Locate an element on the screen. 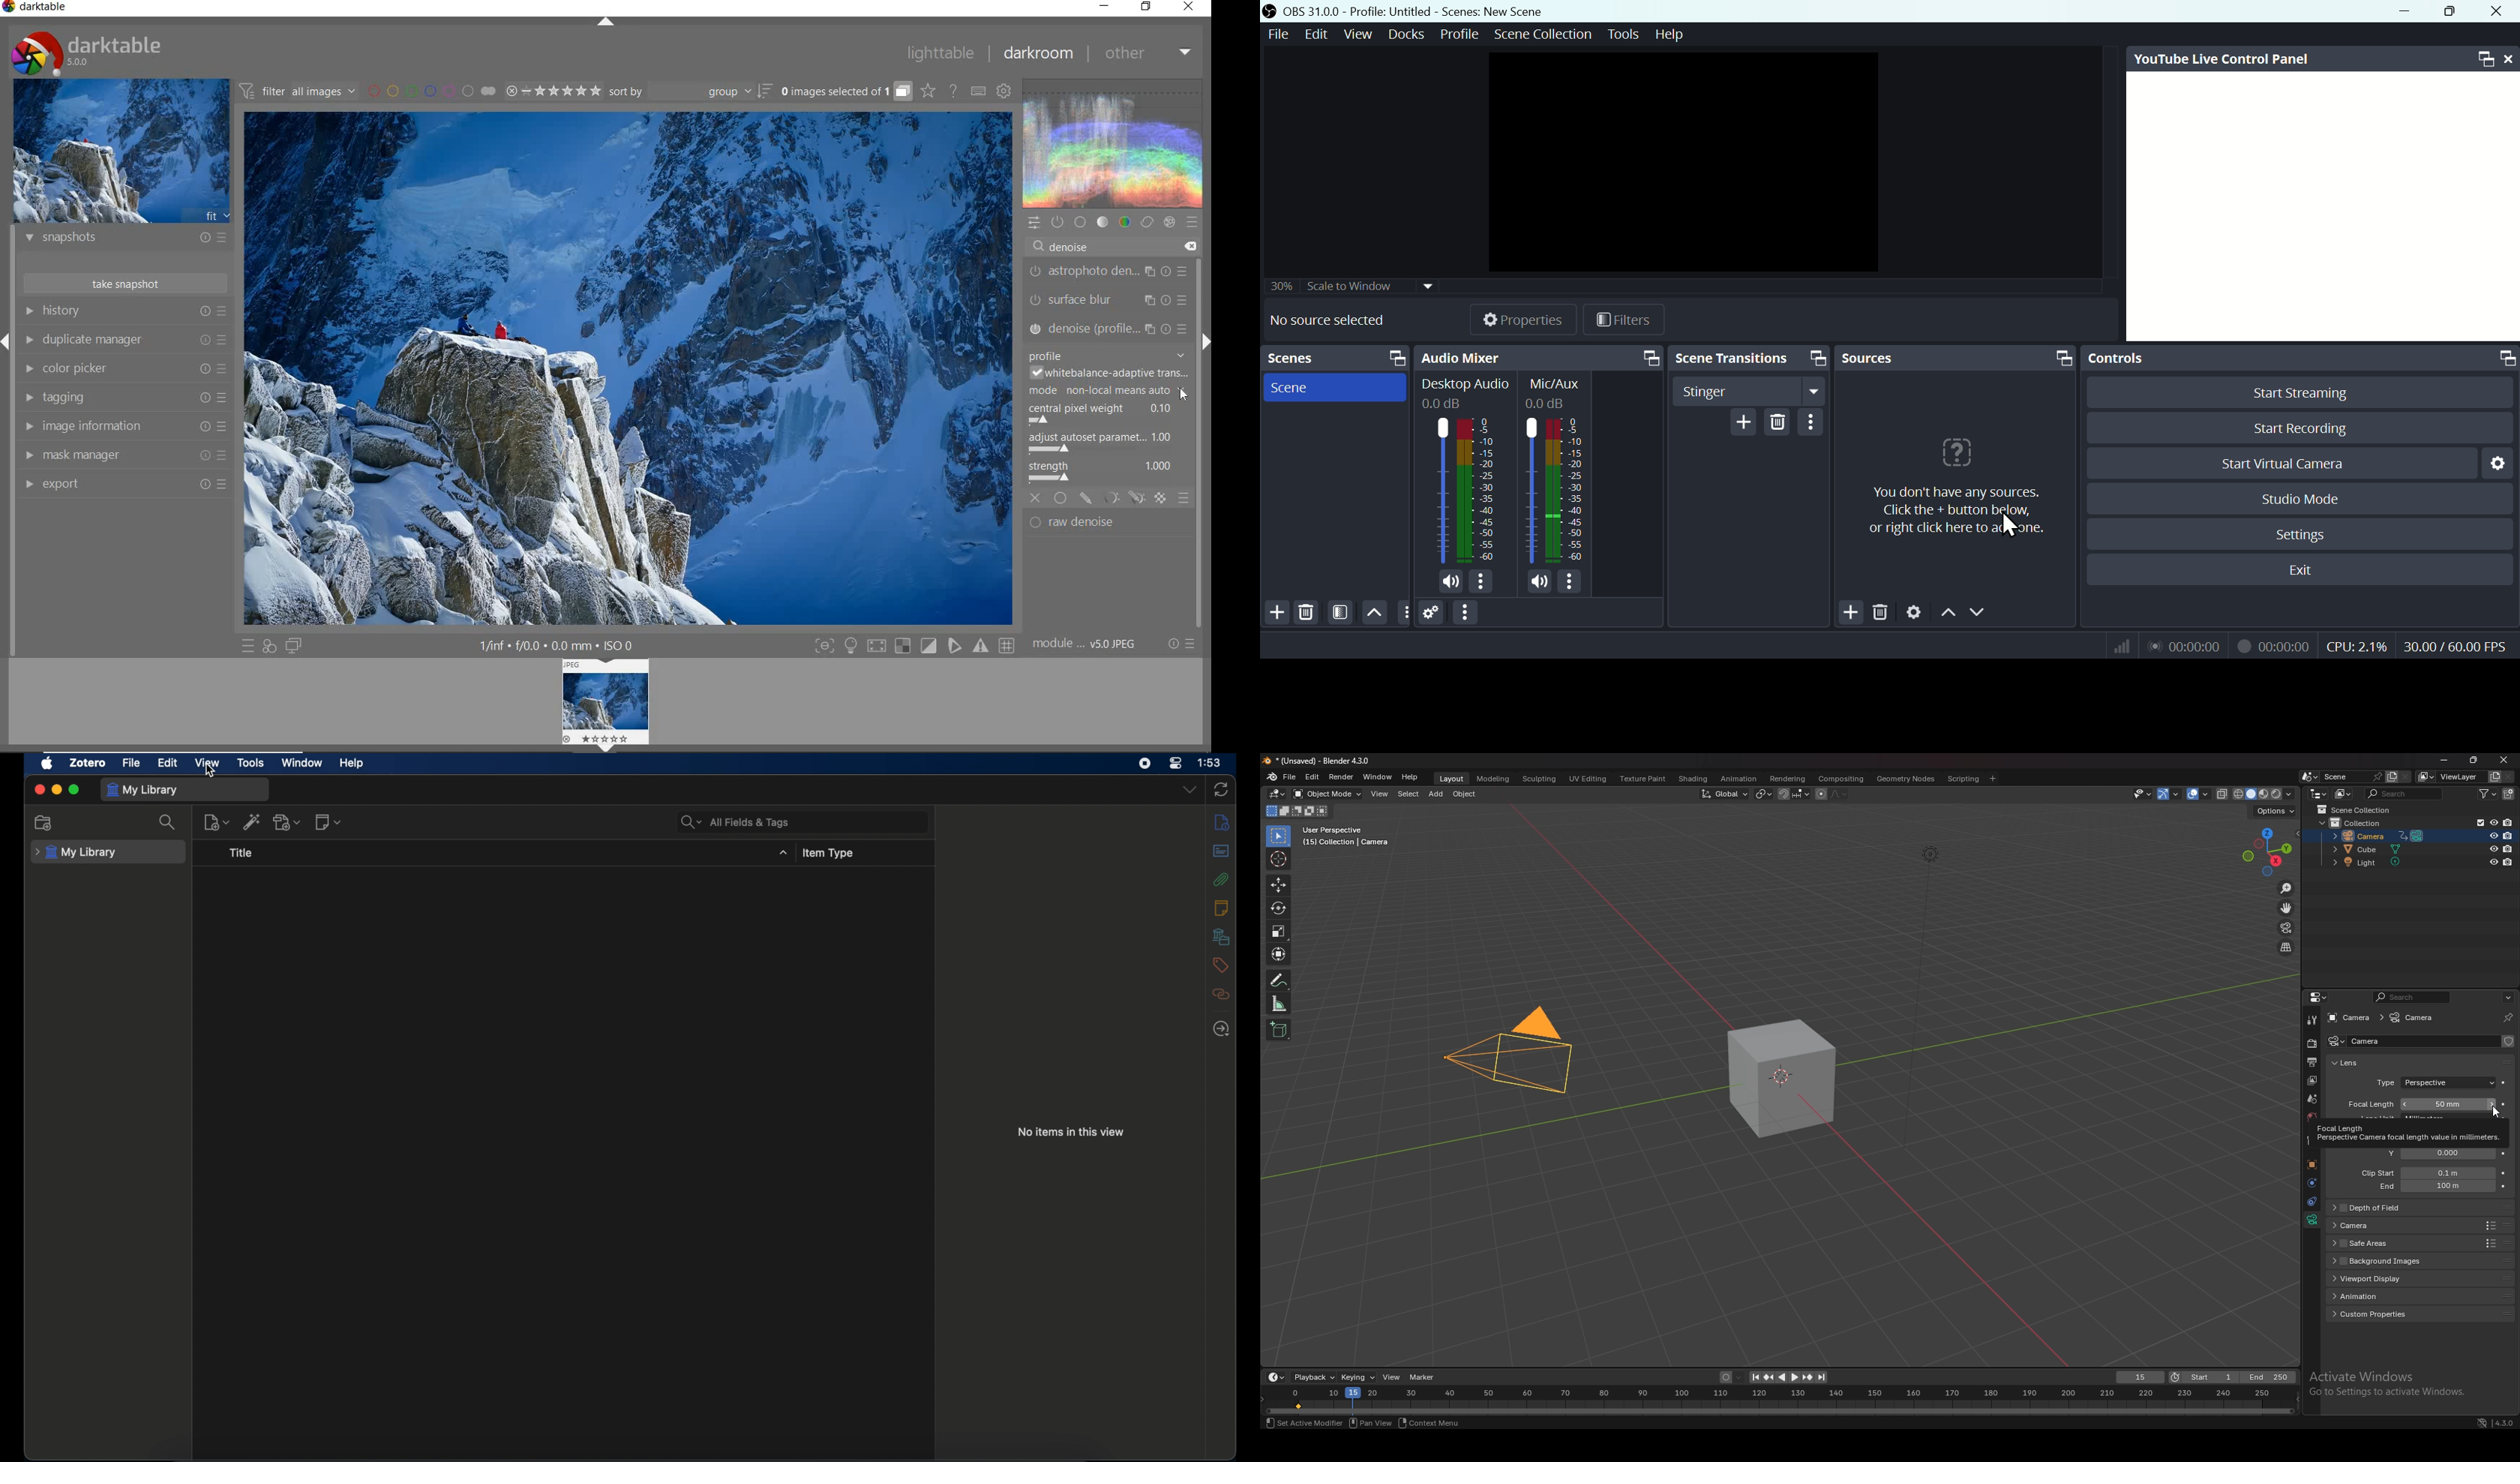  Delete is located at coordinates (1881, 610).